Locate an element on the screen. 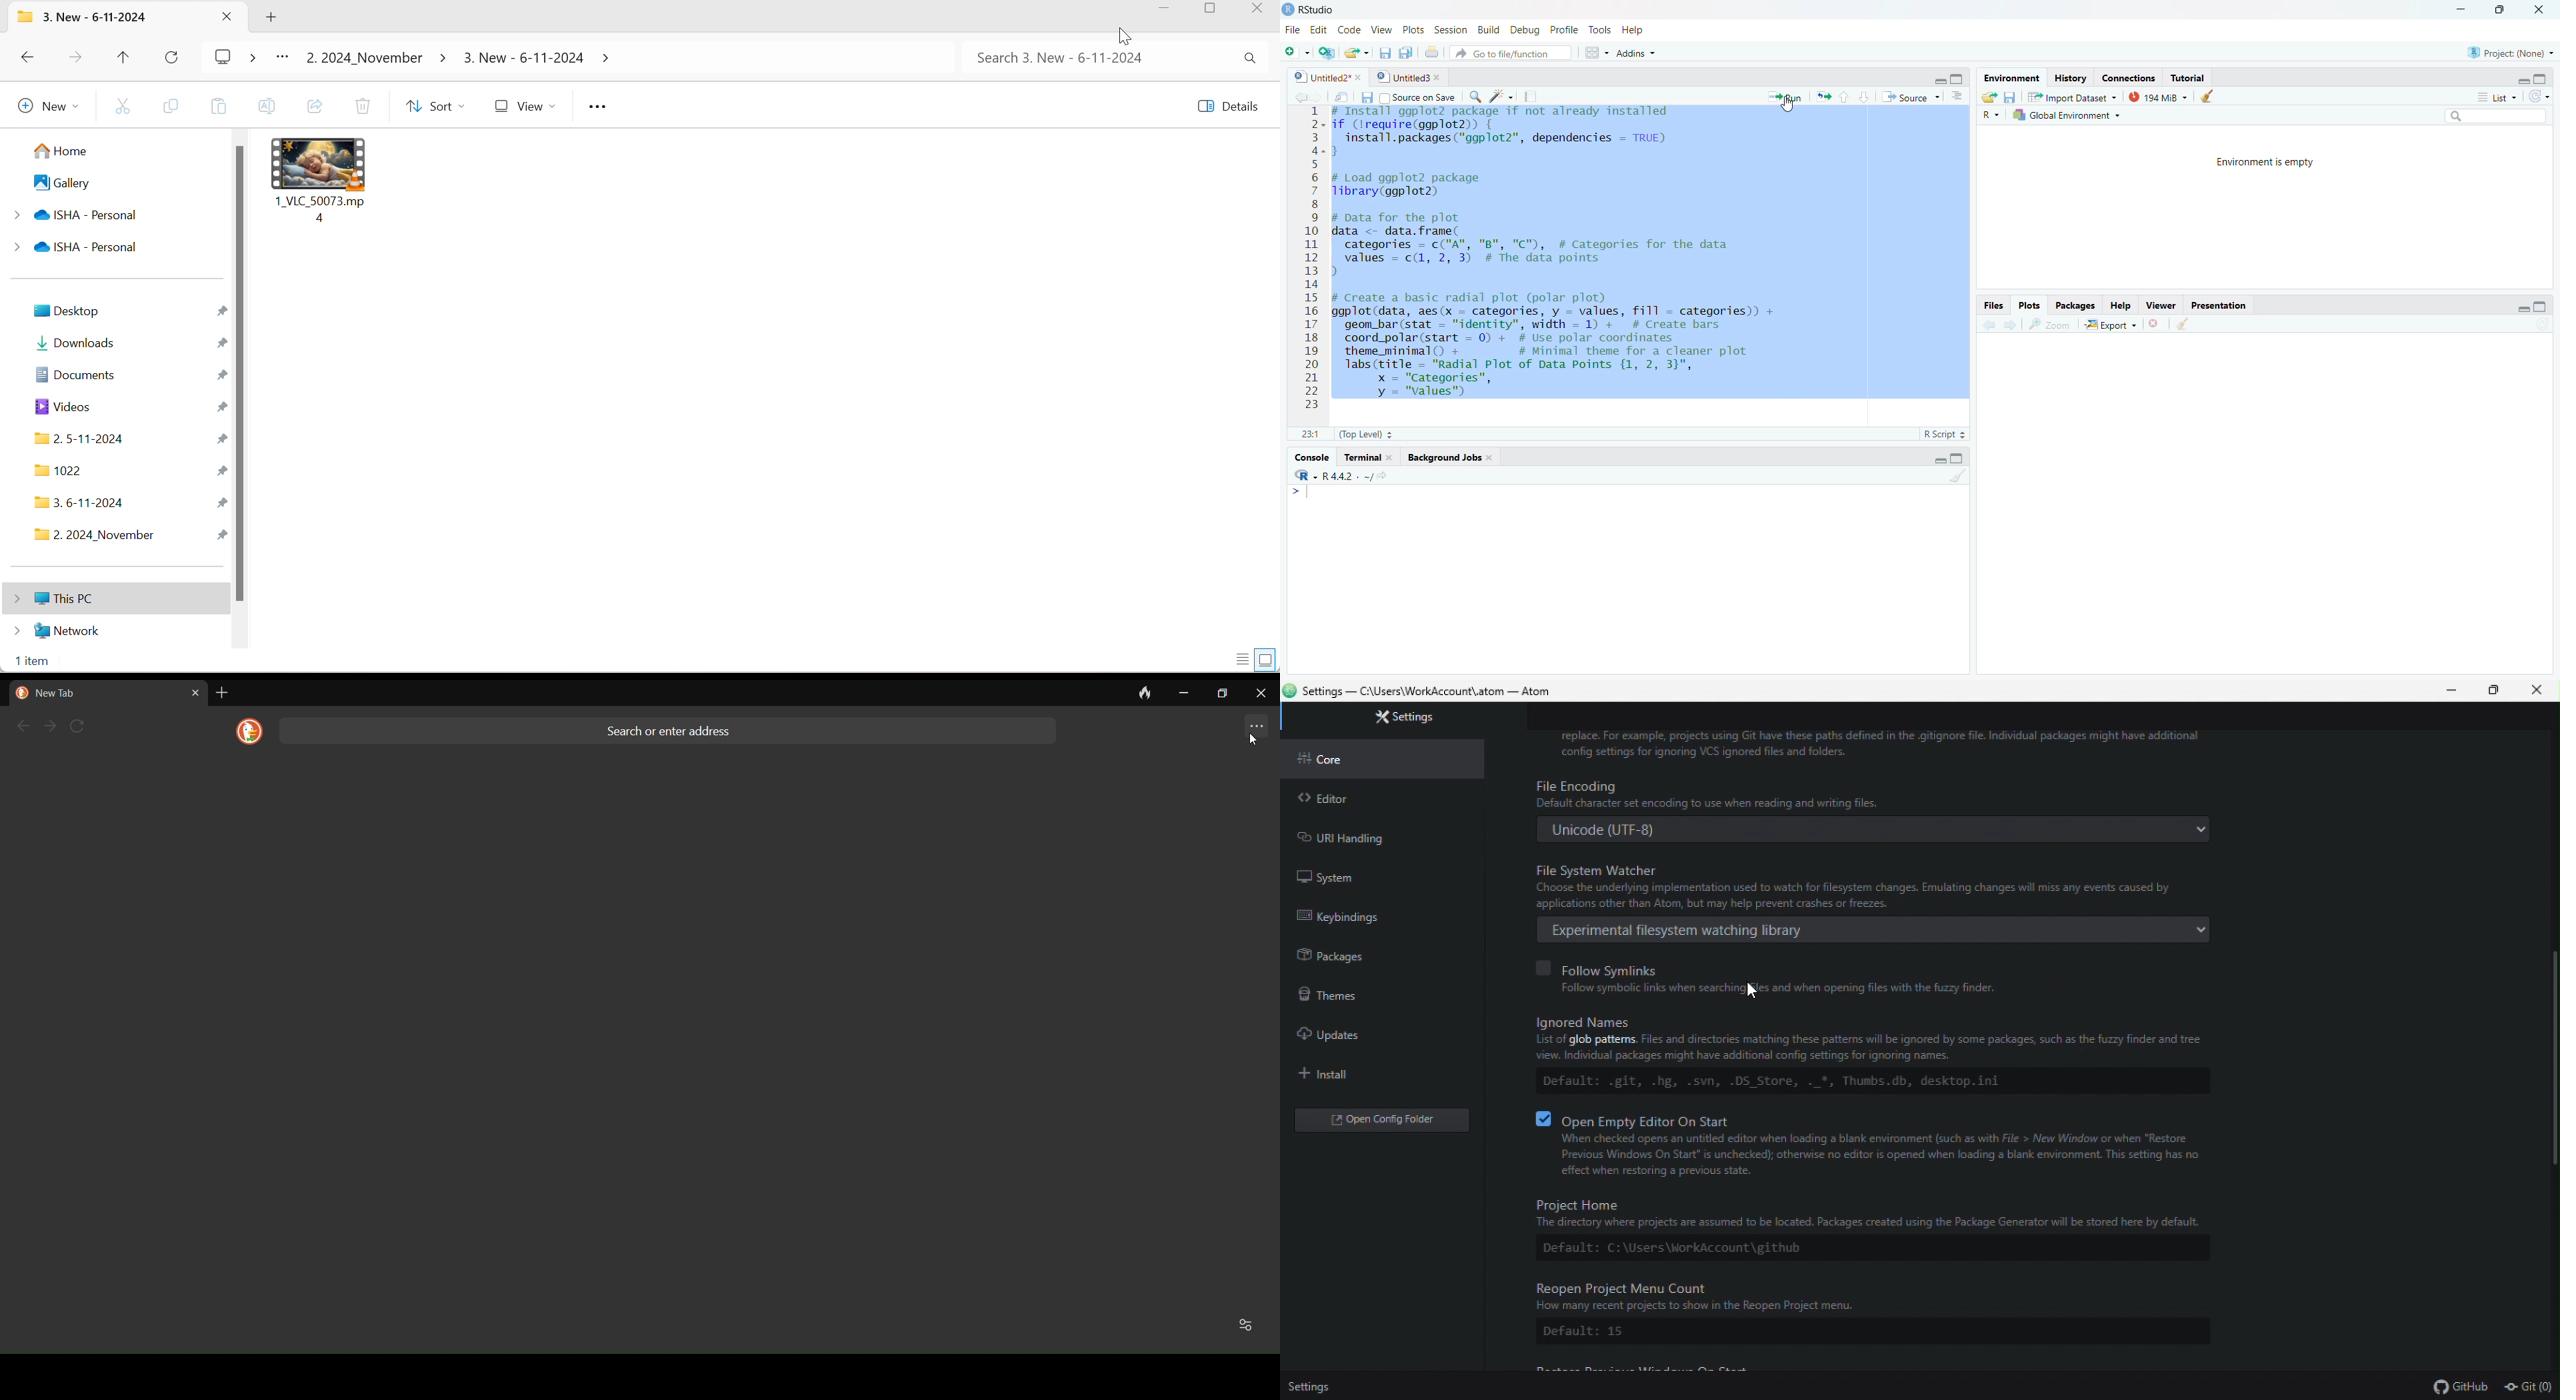  print the current file is located at coordinates (1434, 53).